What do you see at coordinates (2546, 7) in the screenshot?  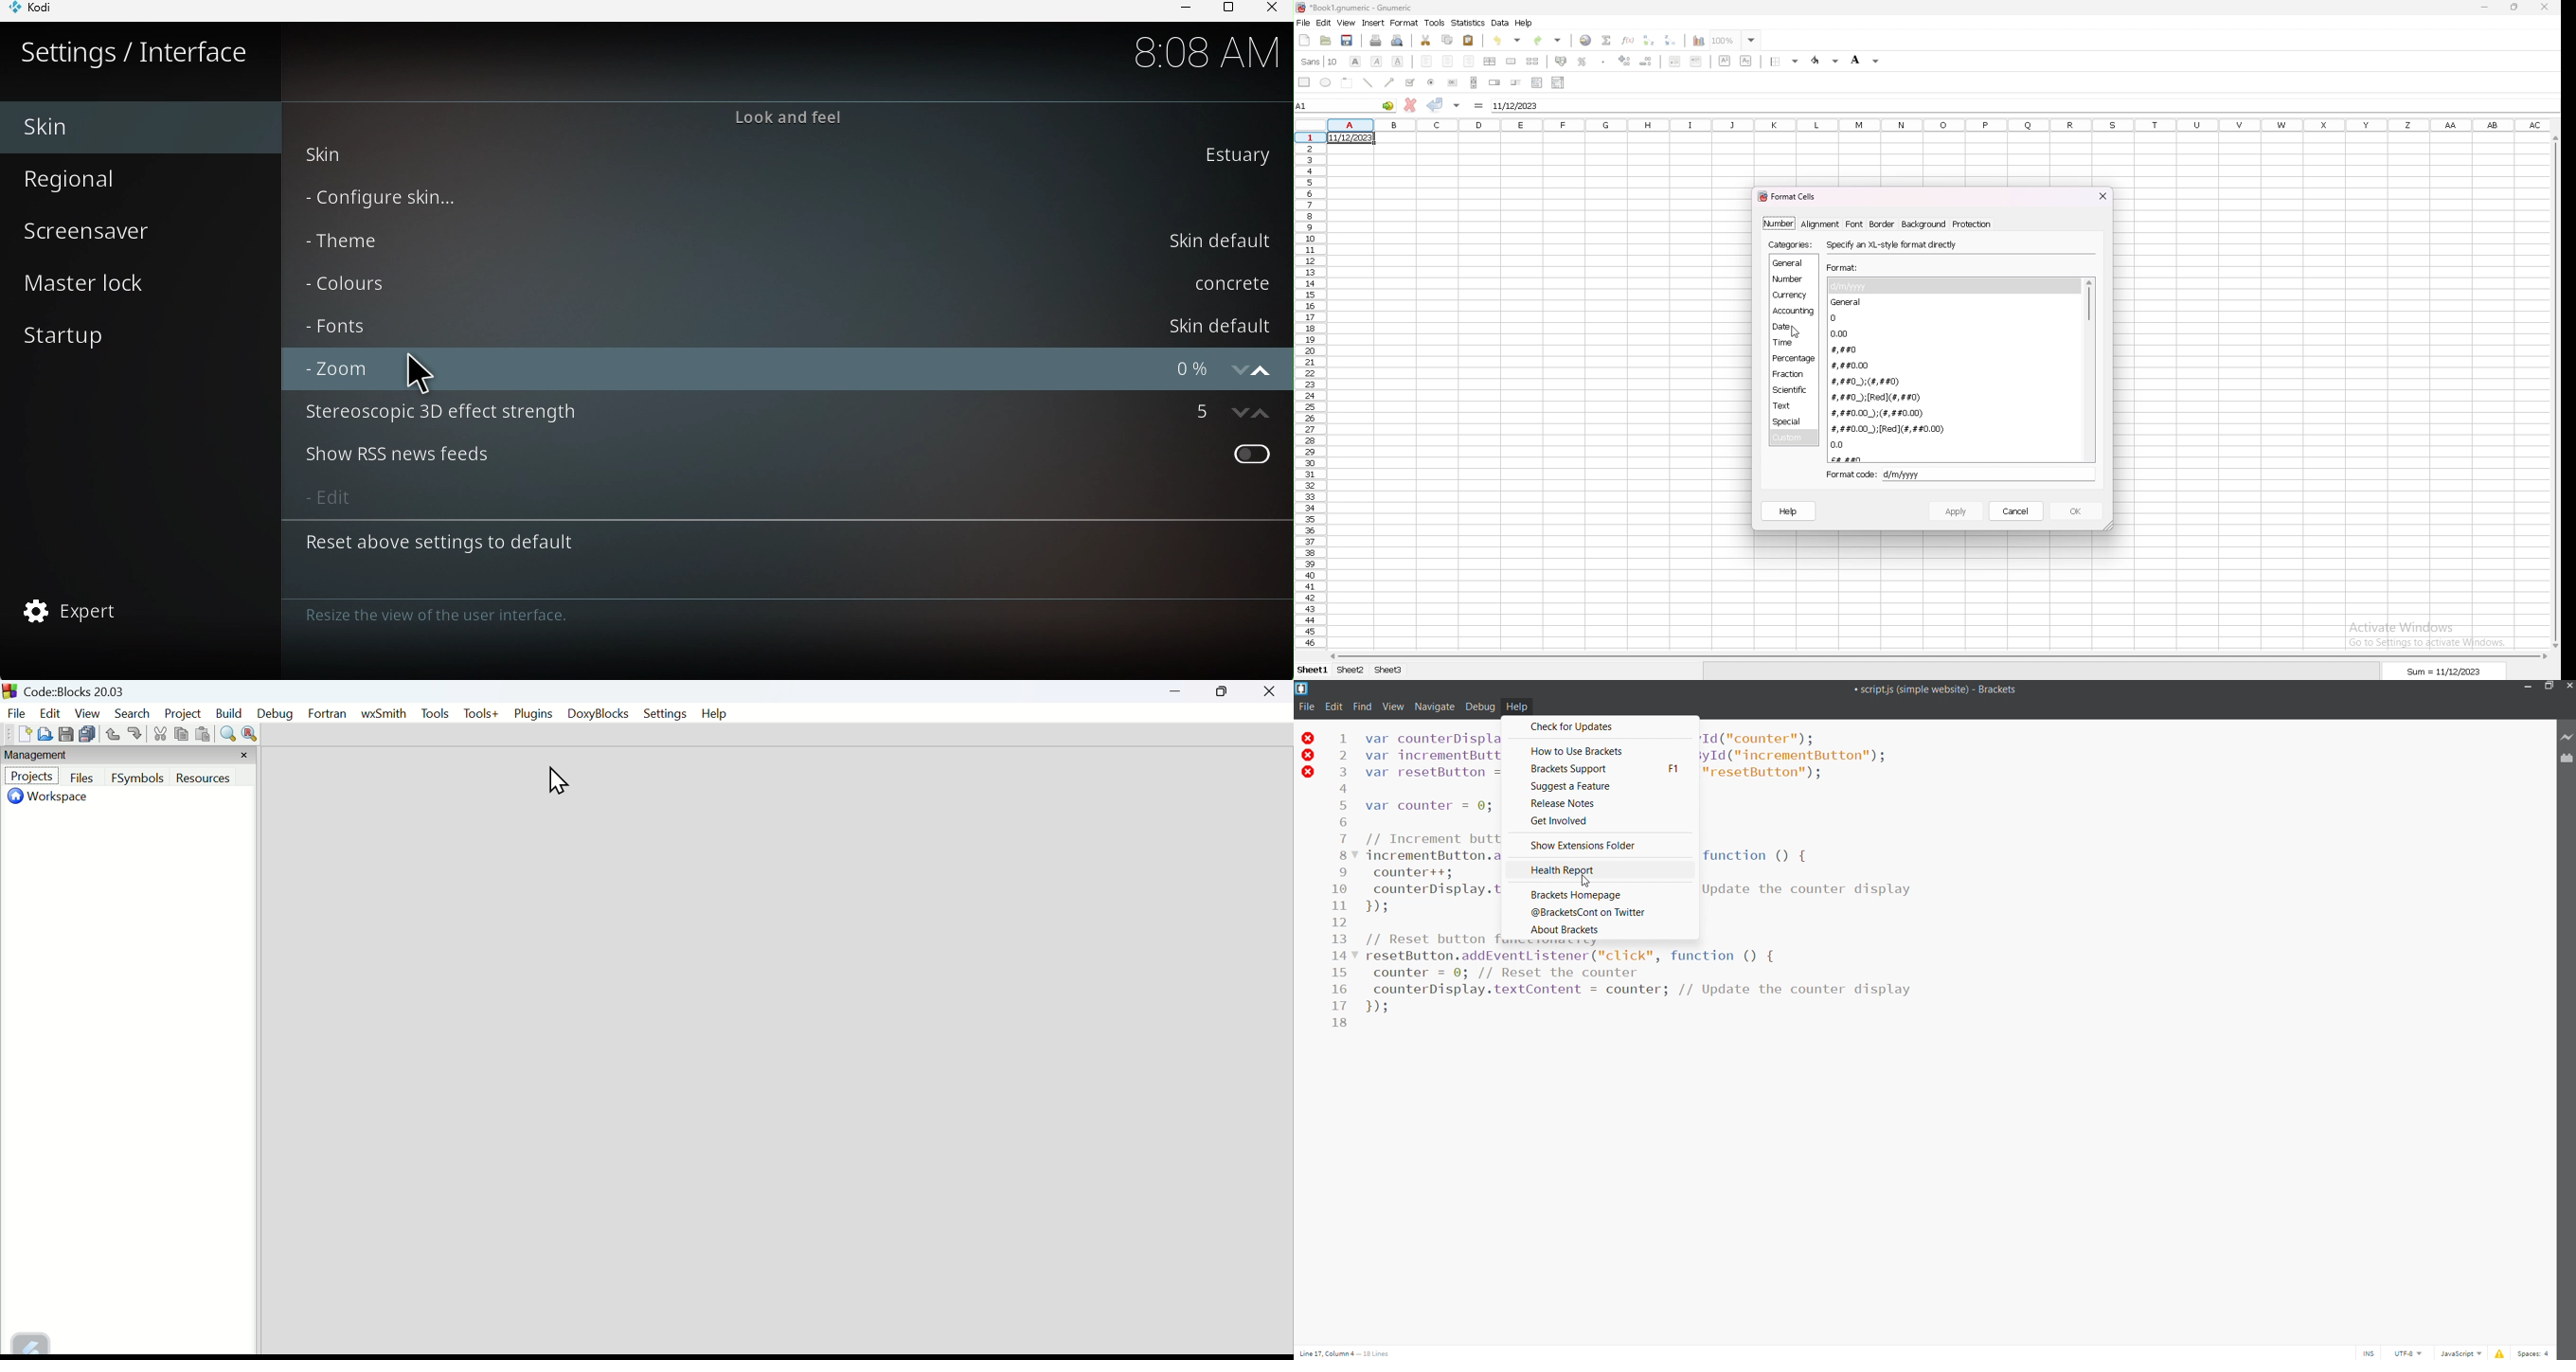 I see `close` at bounding box center [2546, 7].